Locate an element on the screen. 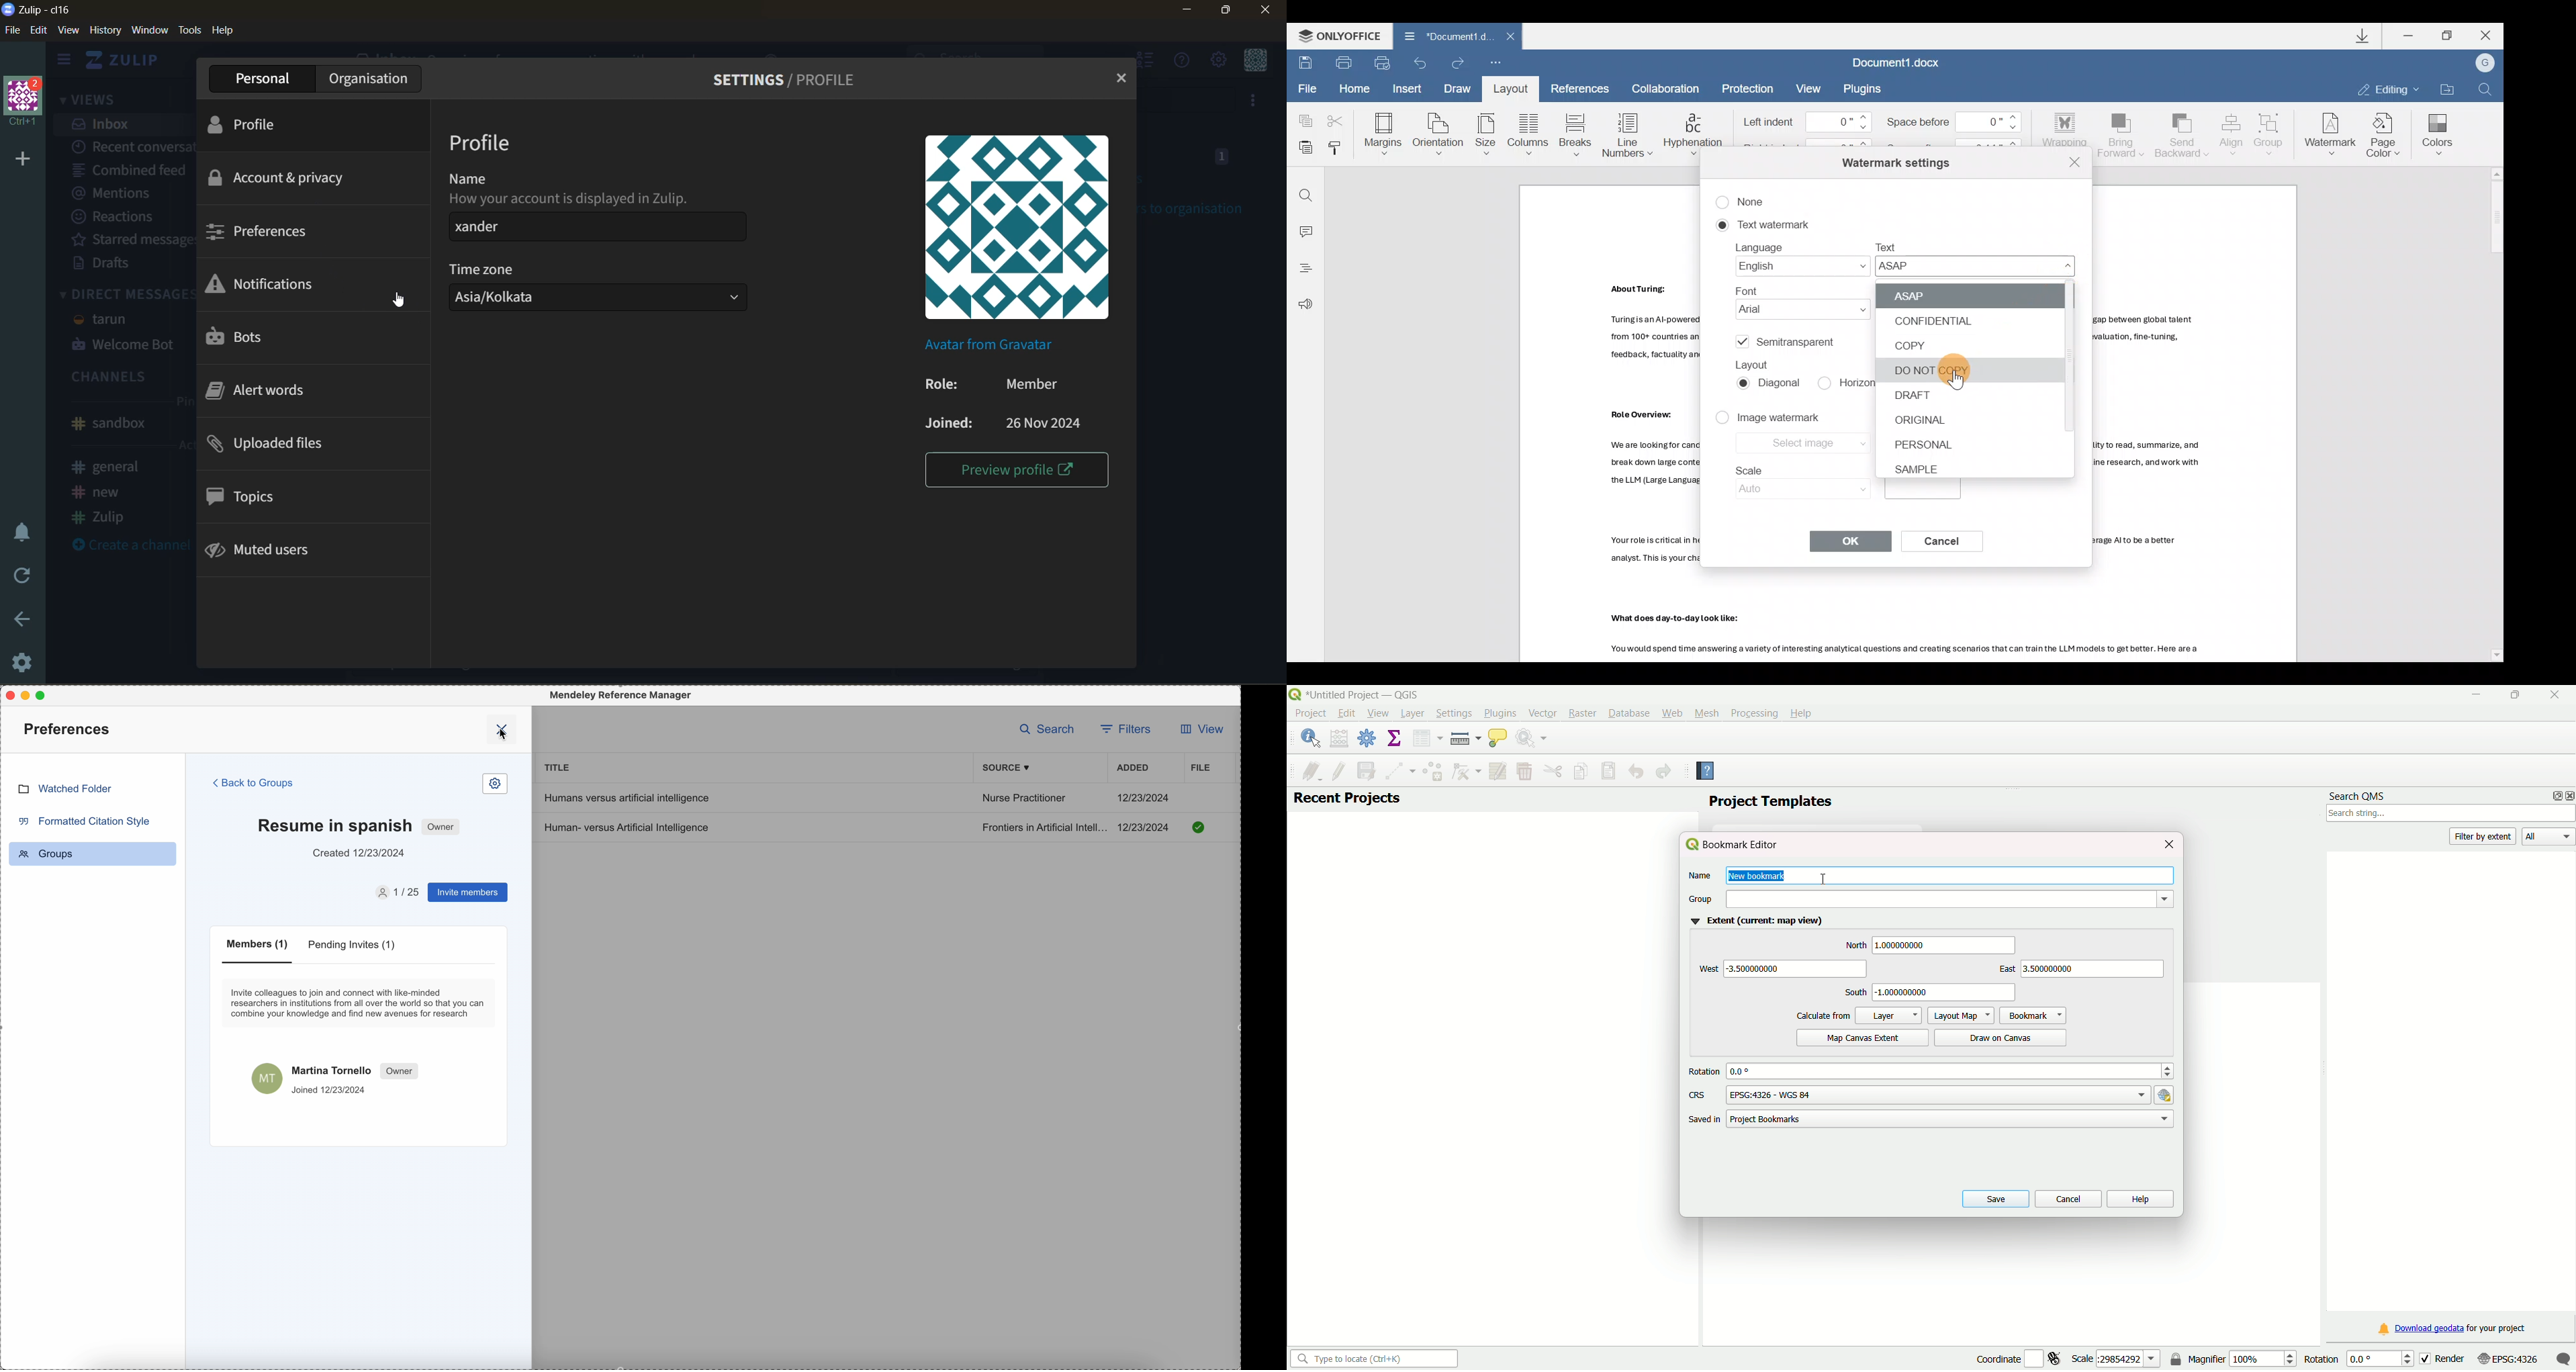  OK is located at coordinates (1849, 541).